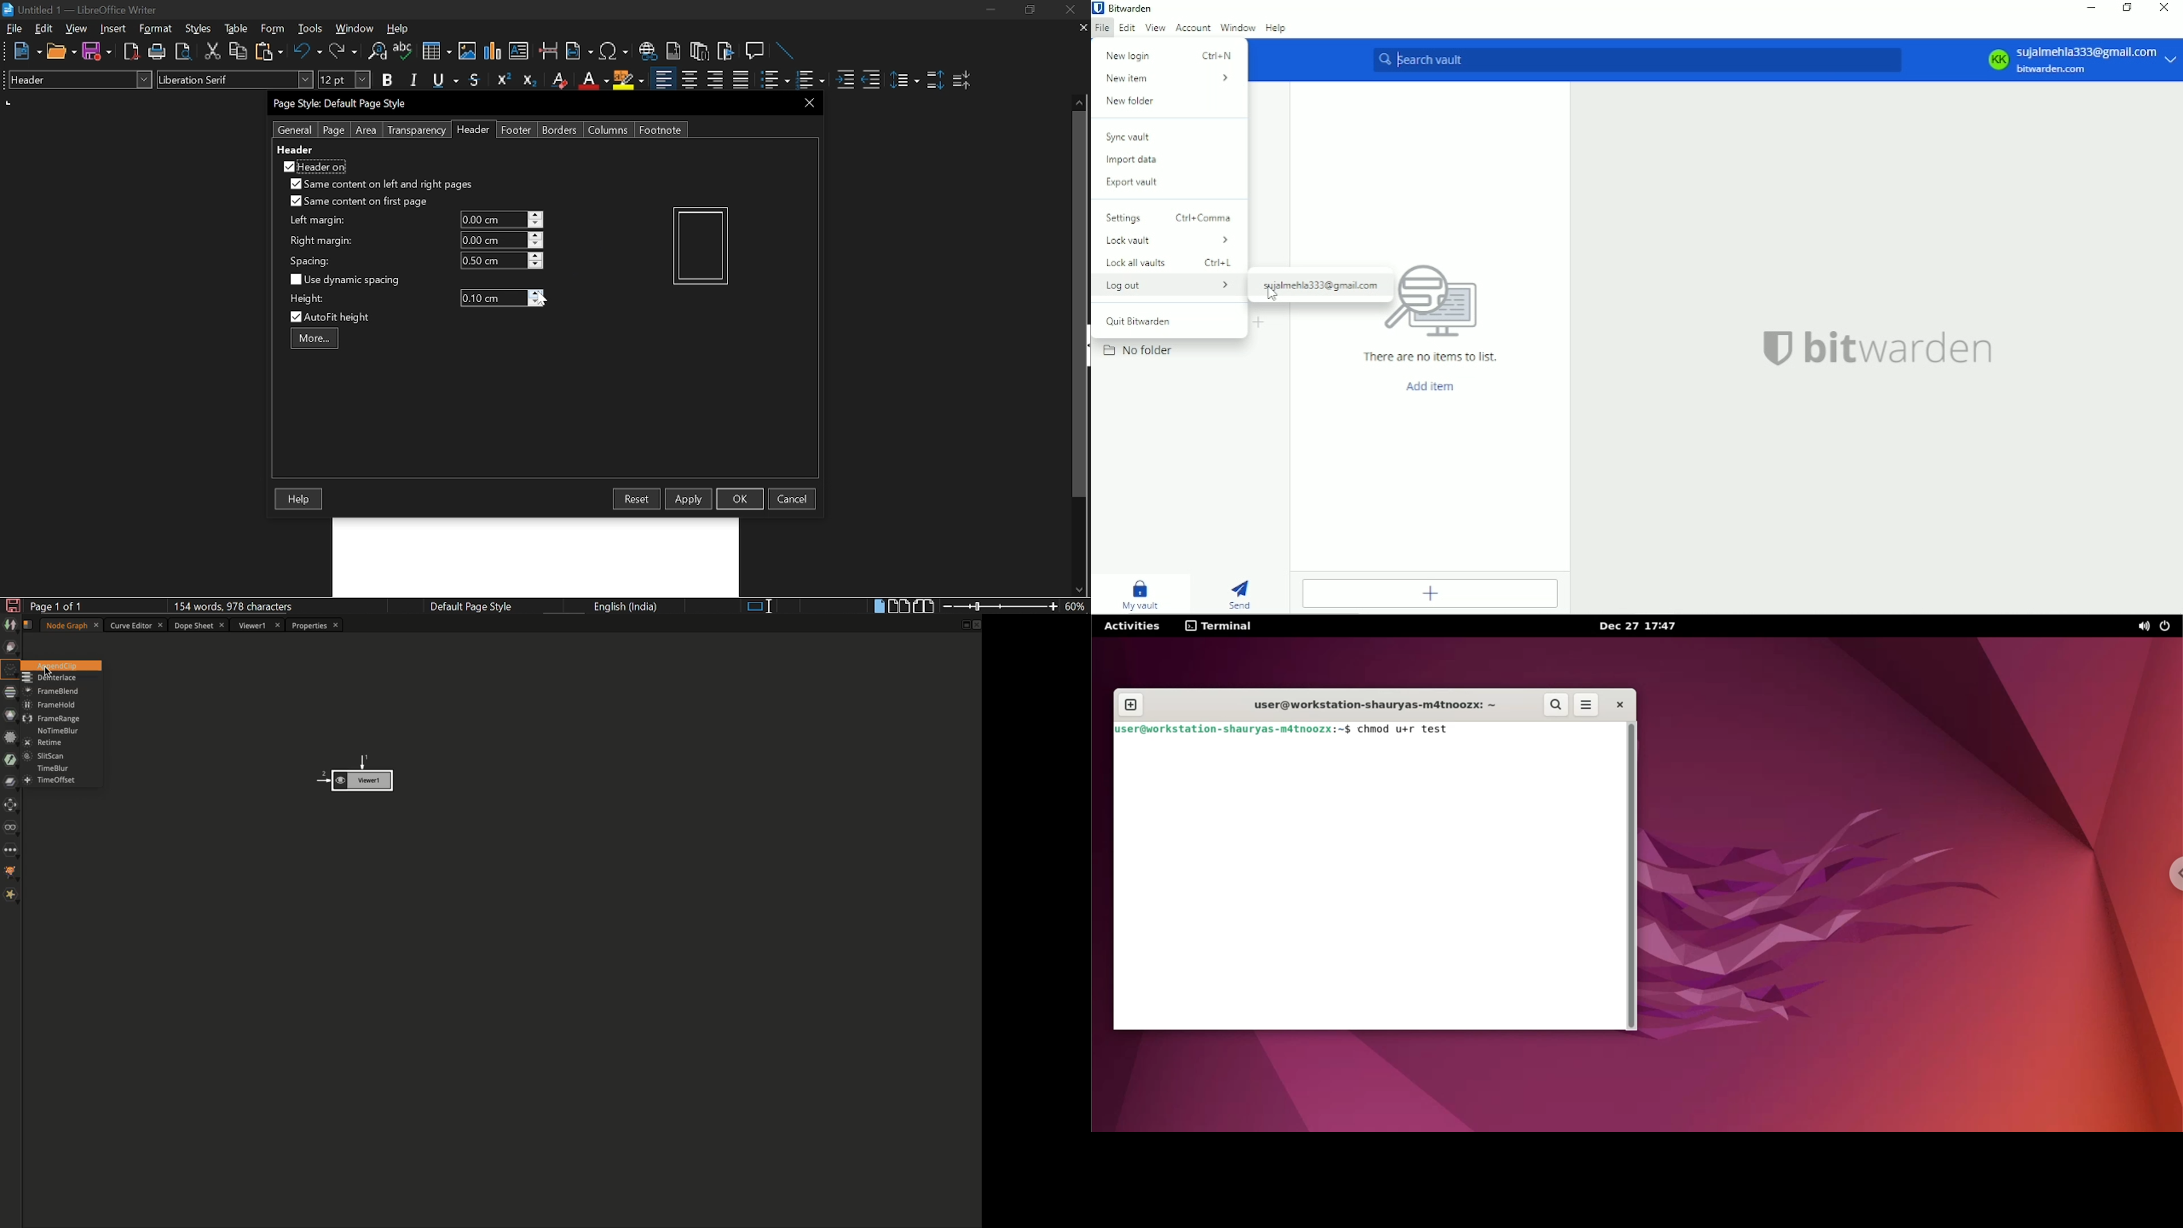  I want to click on HElp, so click(399, 28).